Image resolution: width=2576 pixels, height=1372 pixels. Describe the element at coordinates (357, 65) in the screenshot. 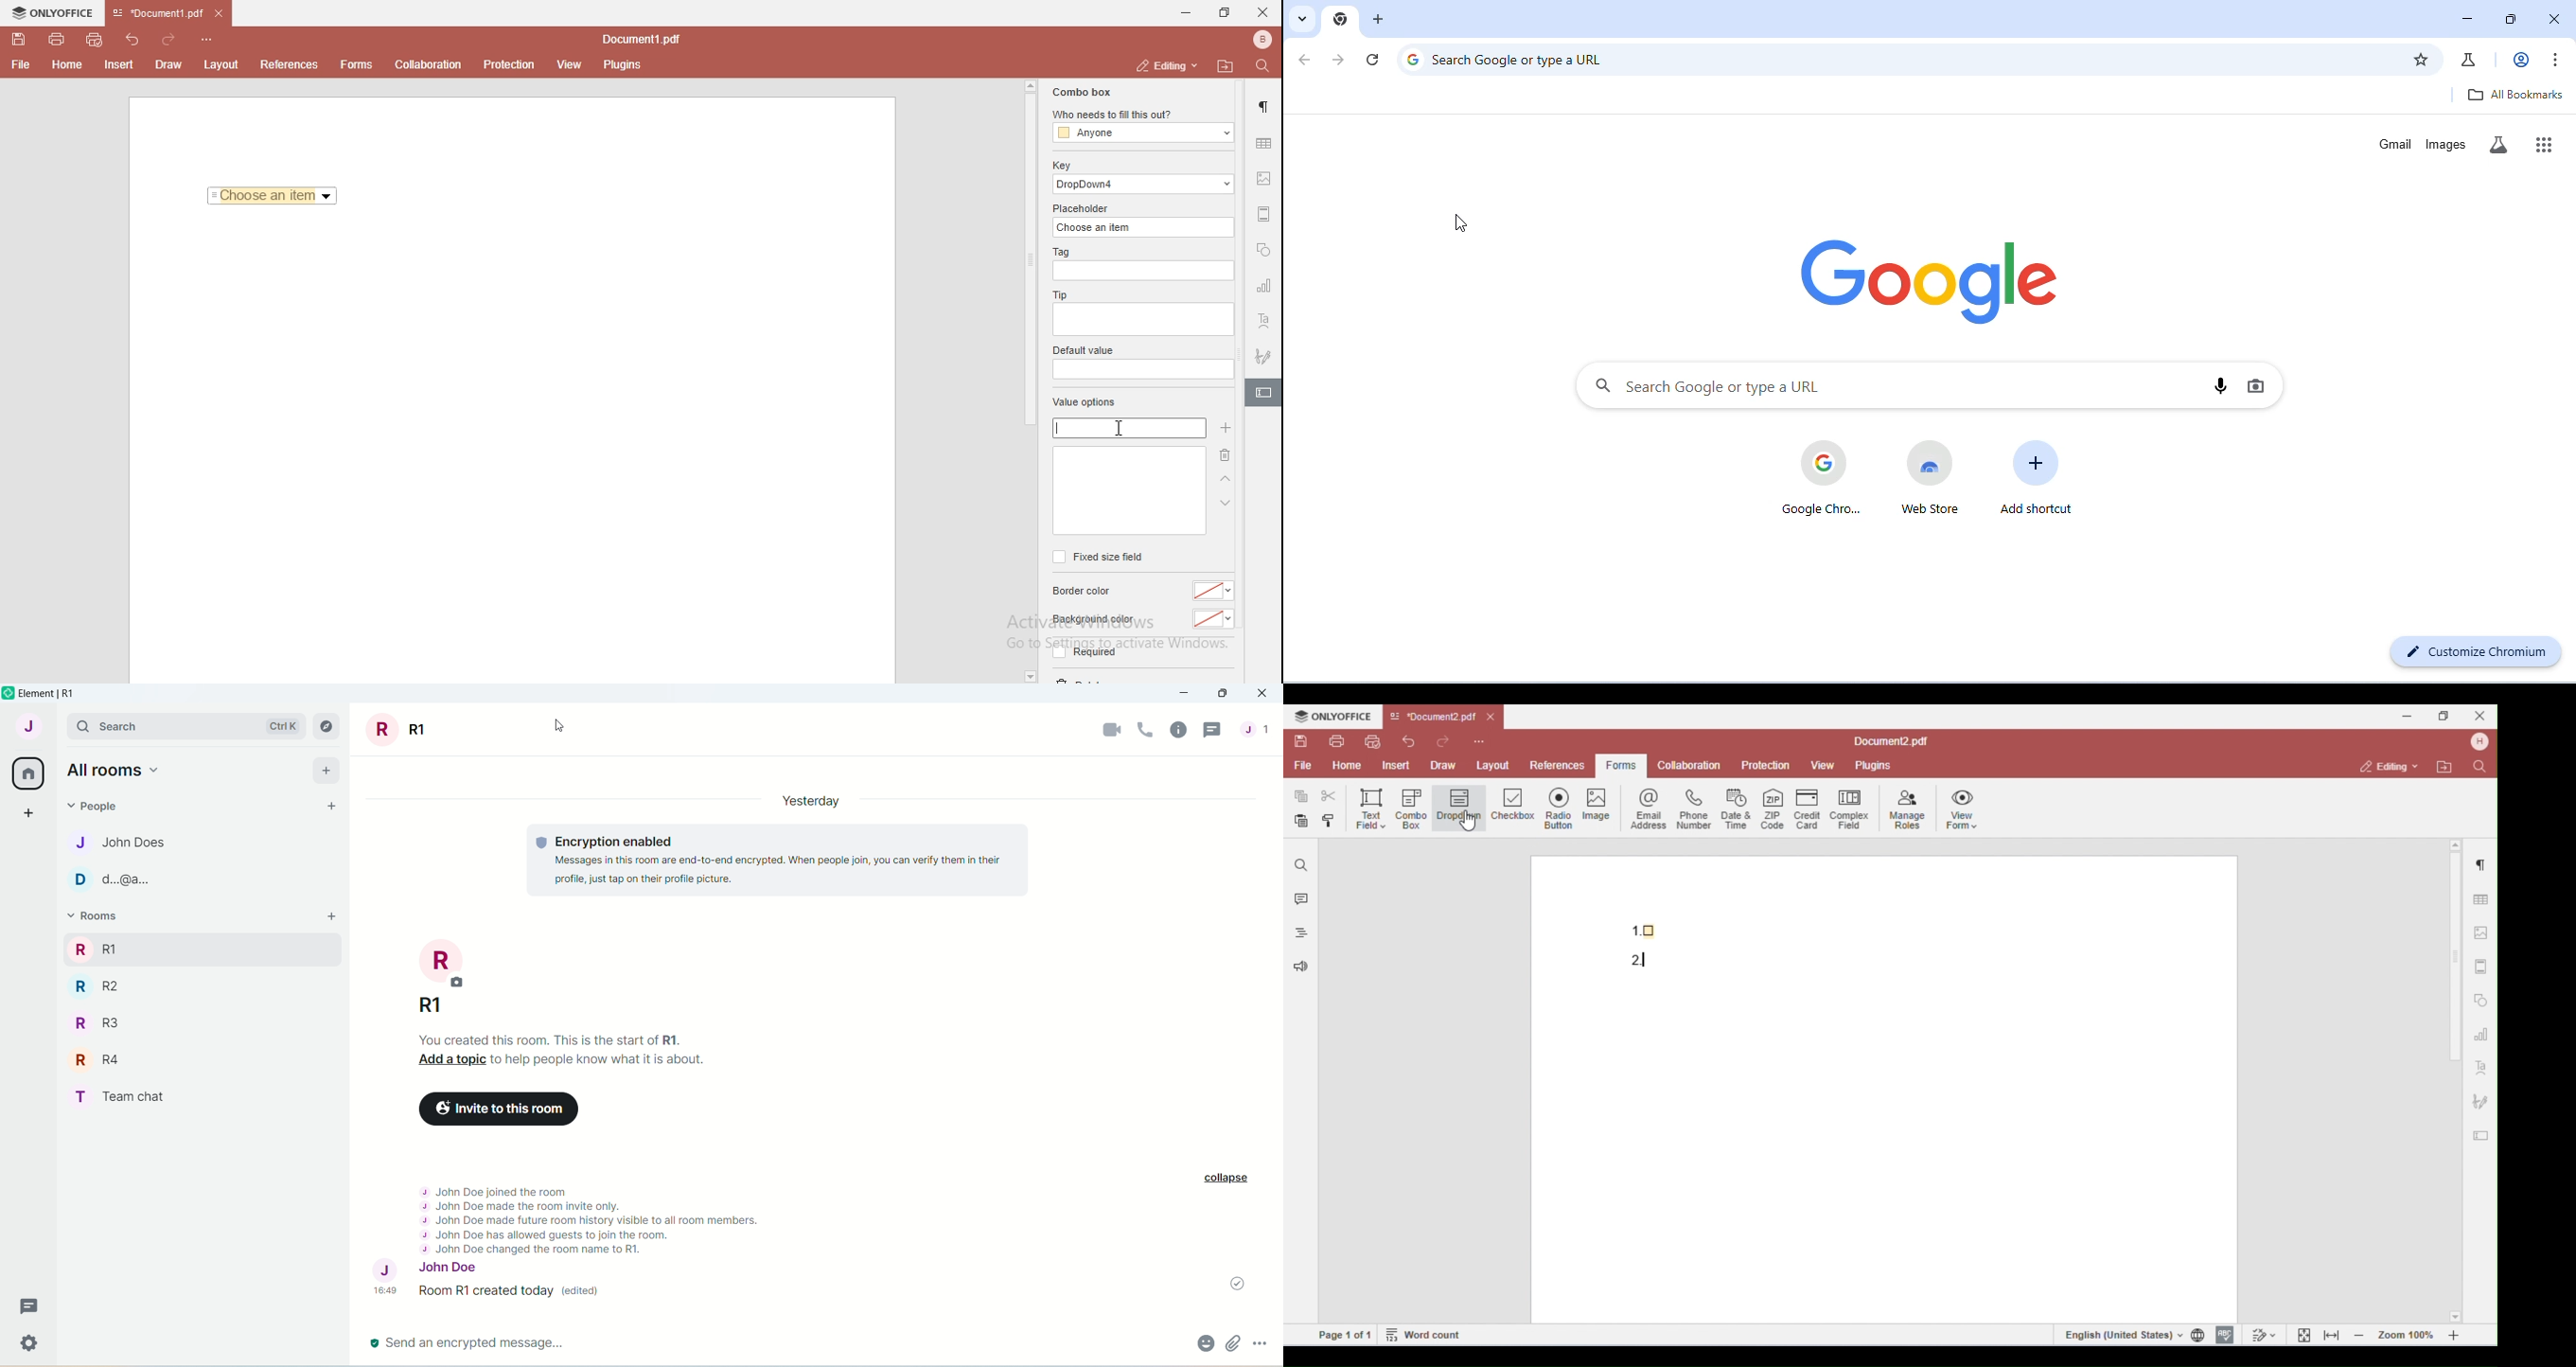

I see `forms` at that location.